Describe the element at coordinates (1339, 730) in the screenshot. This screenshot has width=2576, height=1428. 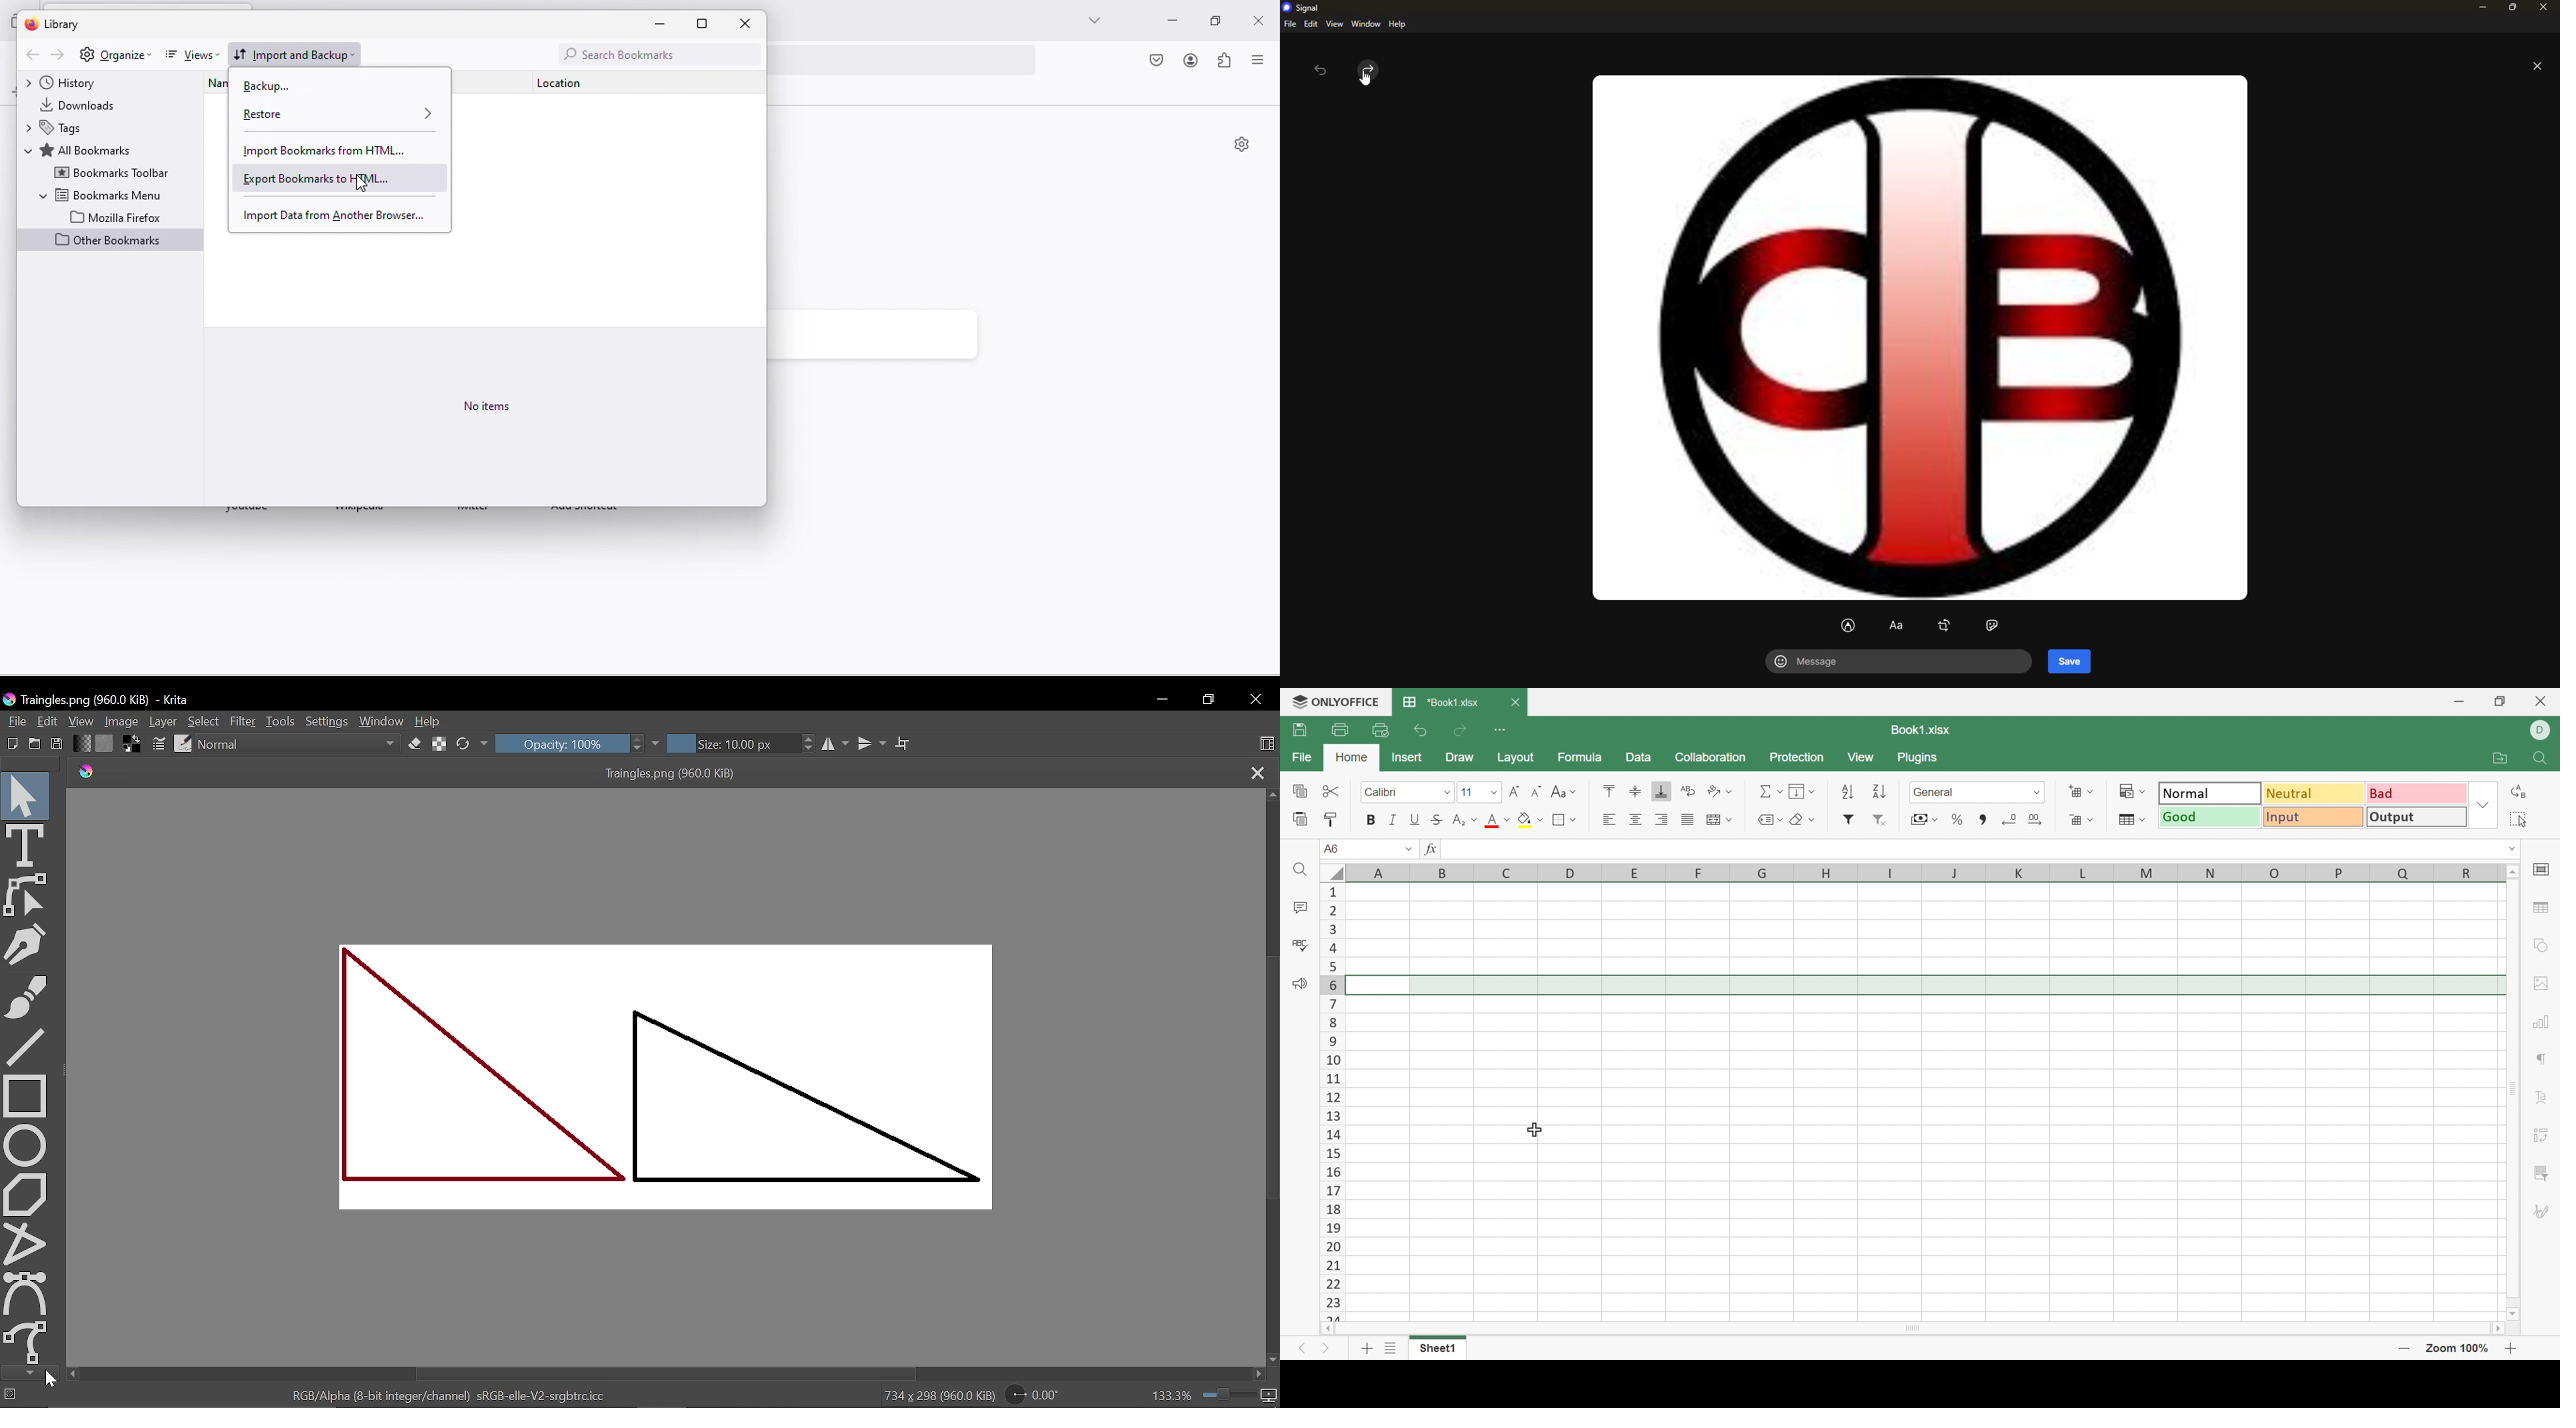
I see `Print` at that location.